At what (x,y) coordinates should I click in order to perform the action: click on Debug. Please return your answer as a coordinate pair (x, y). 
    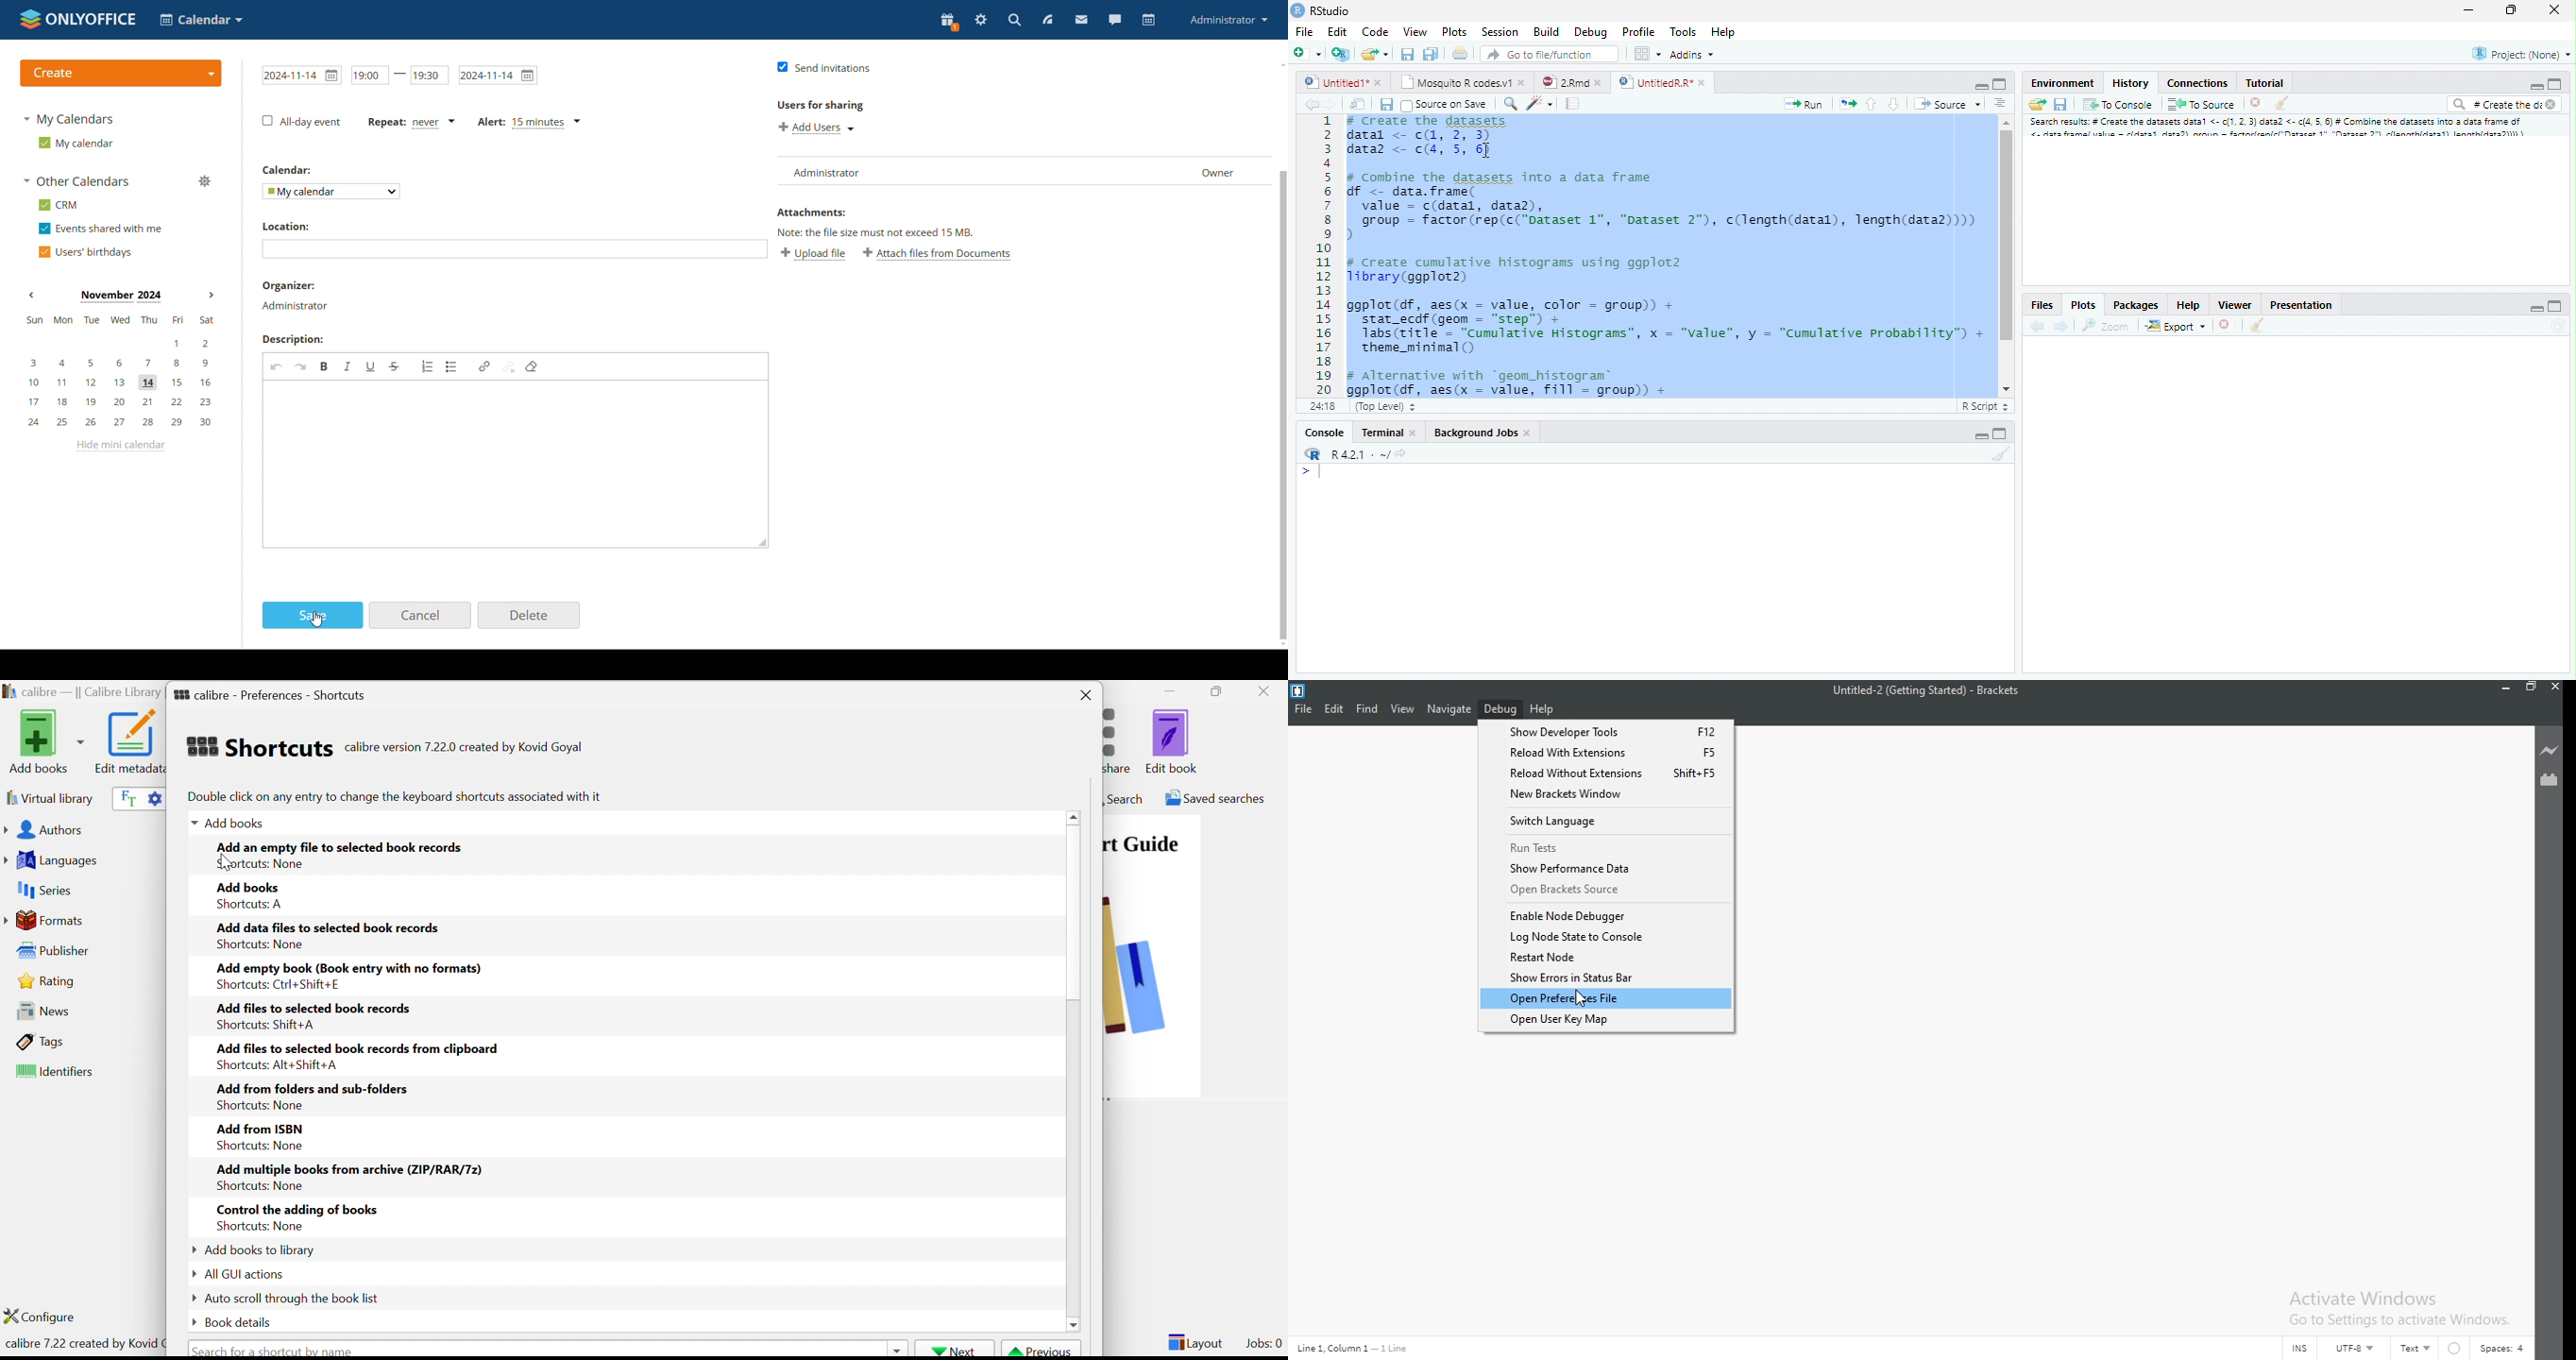
    Looking at the image, I should click on (1617, 32).